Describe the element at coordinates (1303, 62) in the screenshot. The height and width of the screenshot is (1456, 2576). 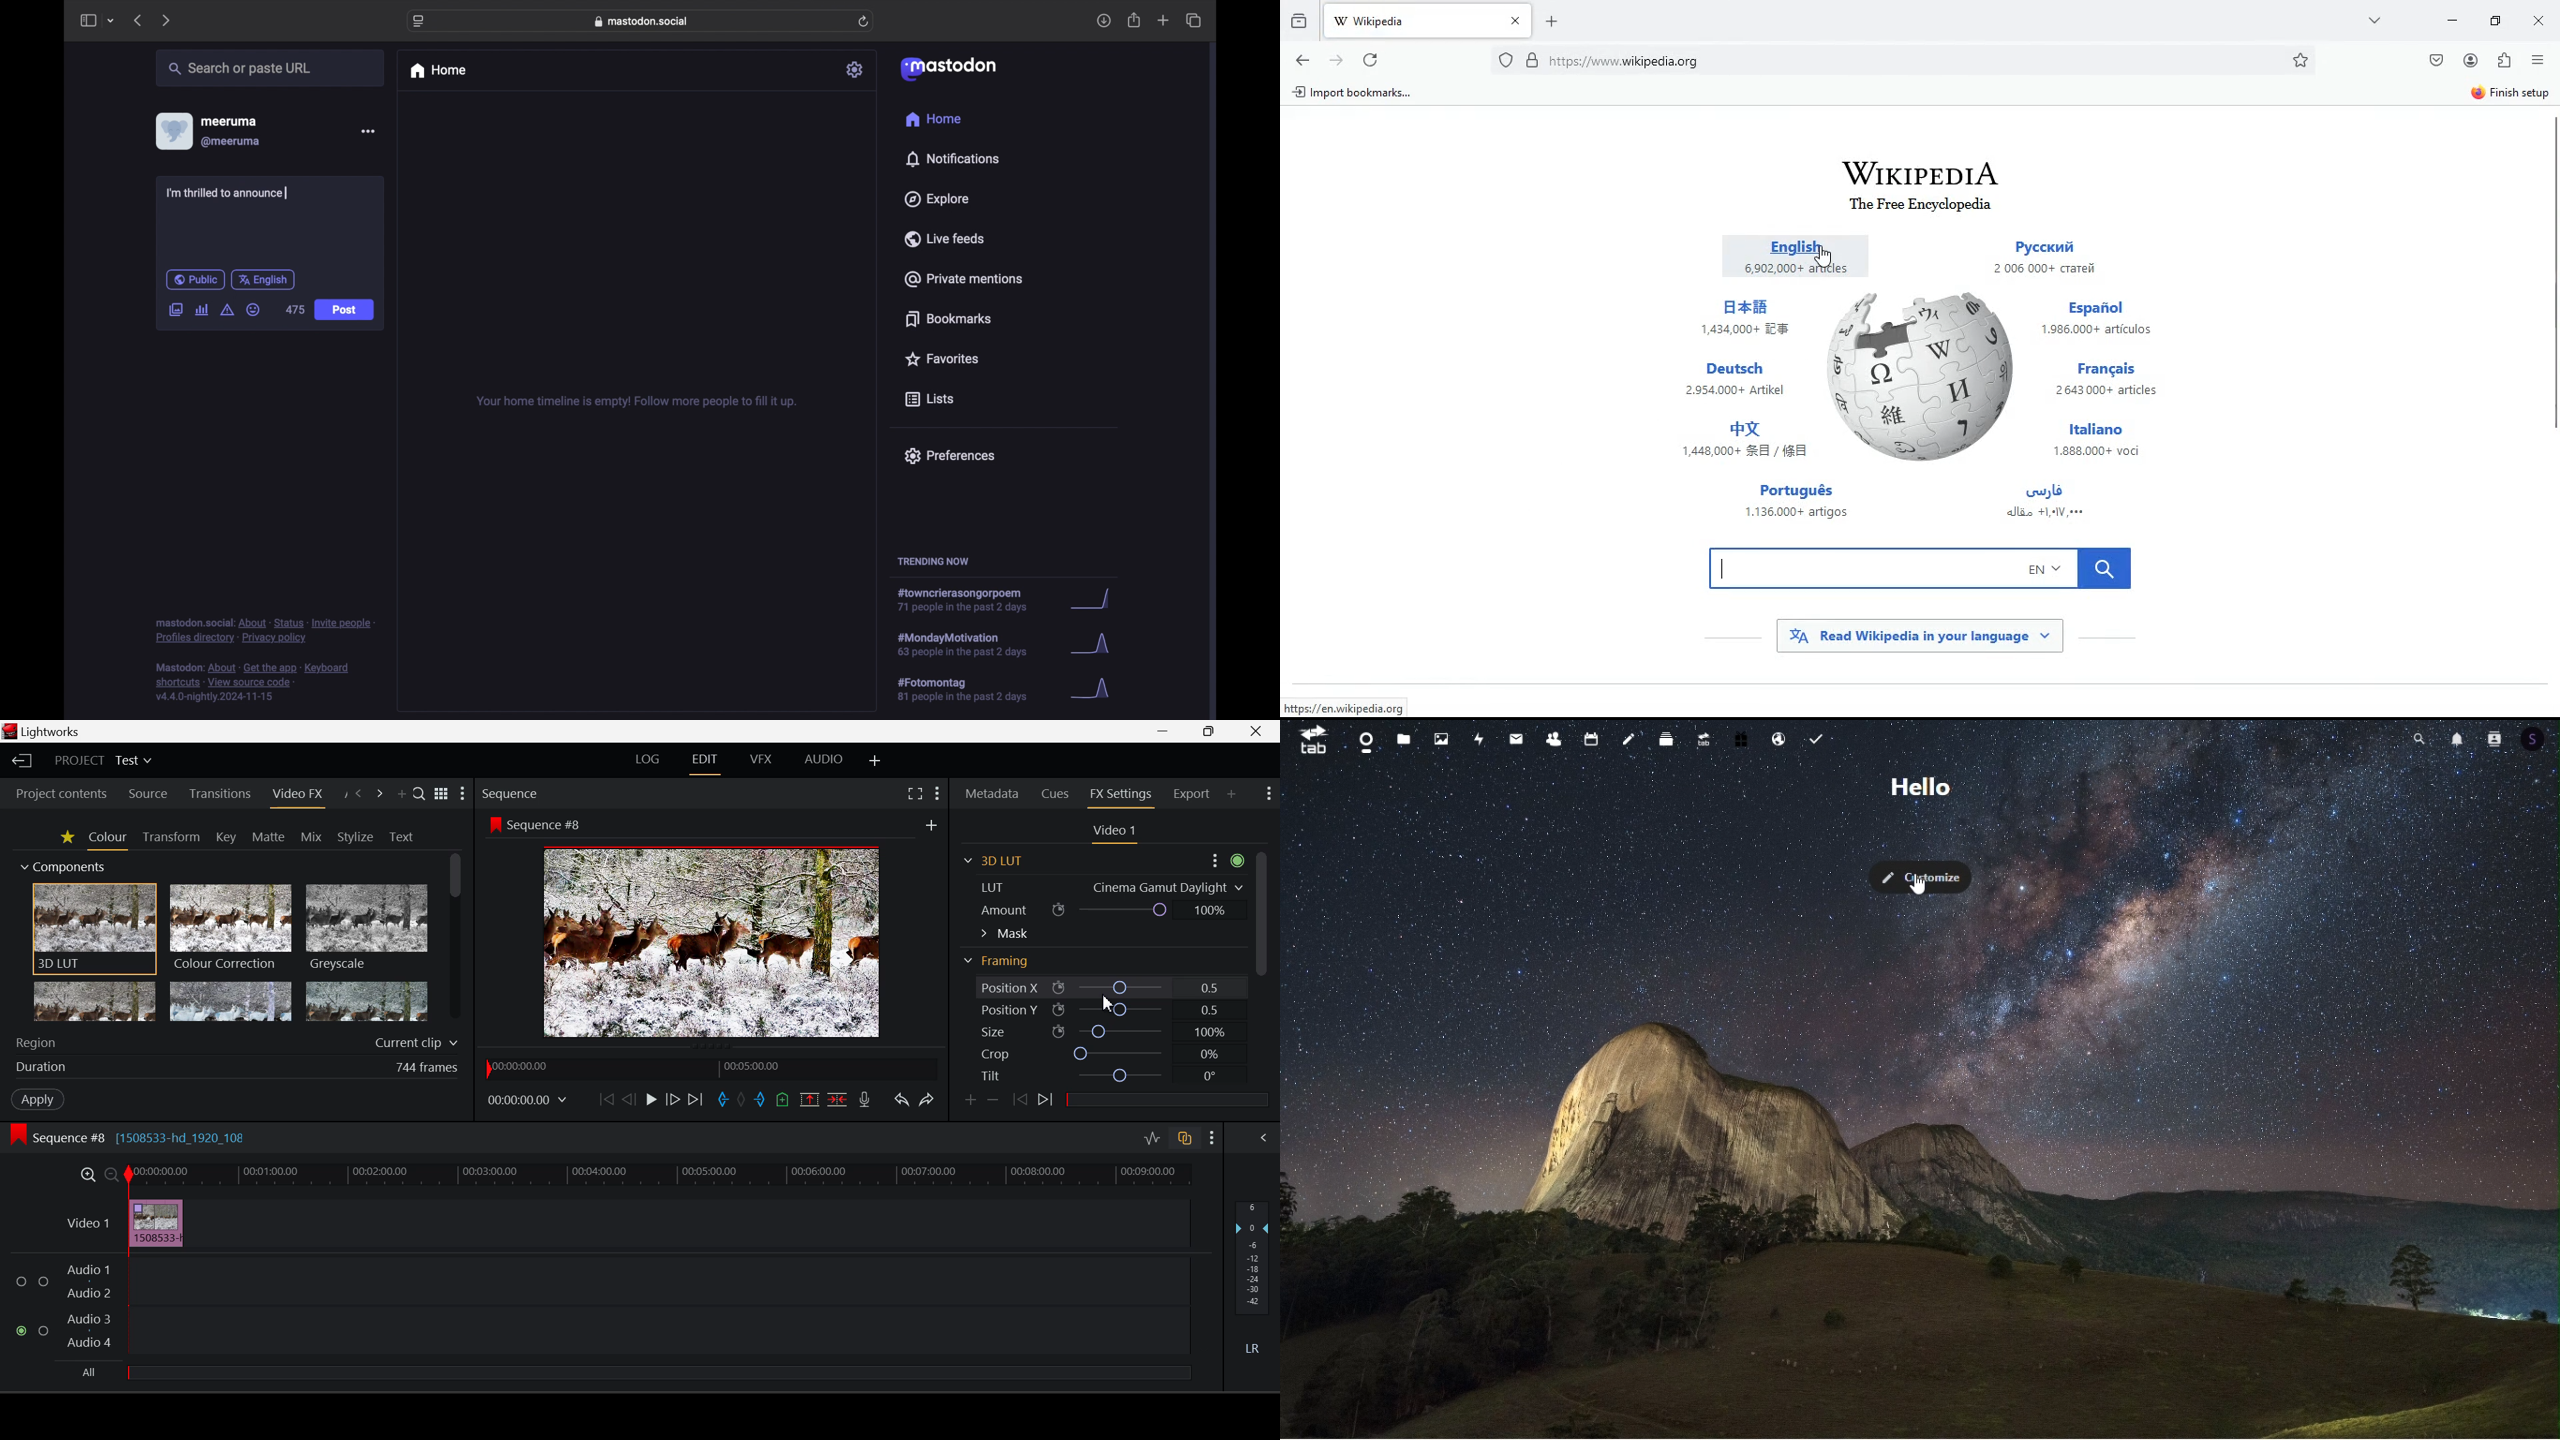
I see `back` at that location.